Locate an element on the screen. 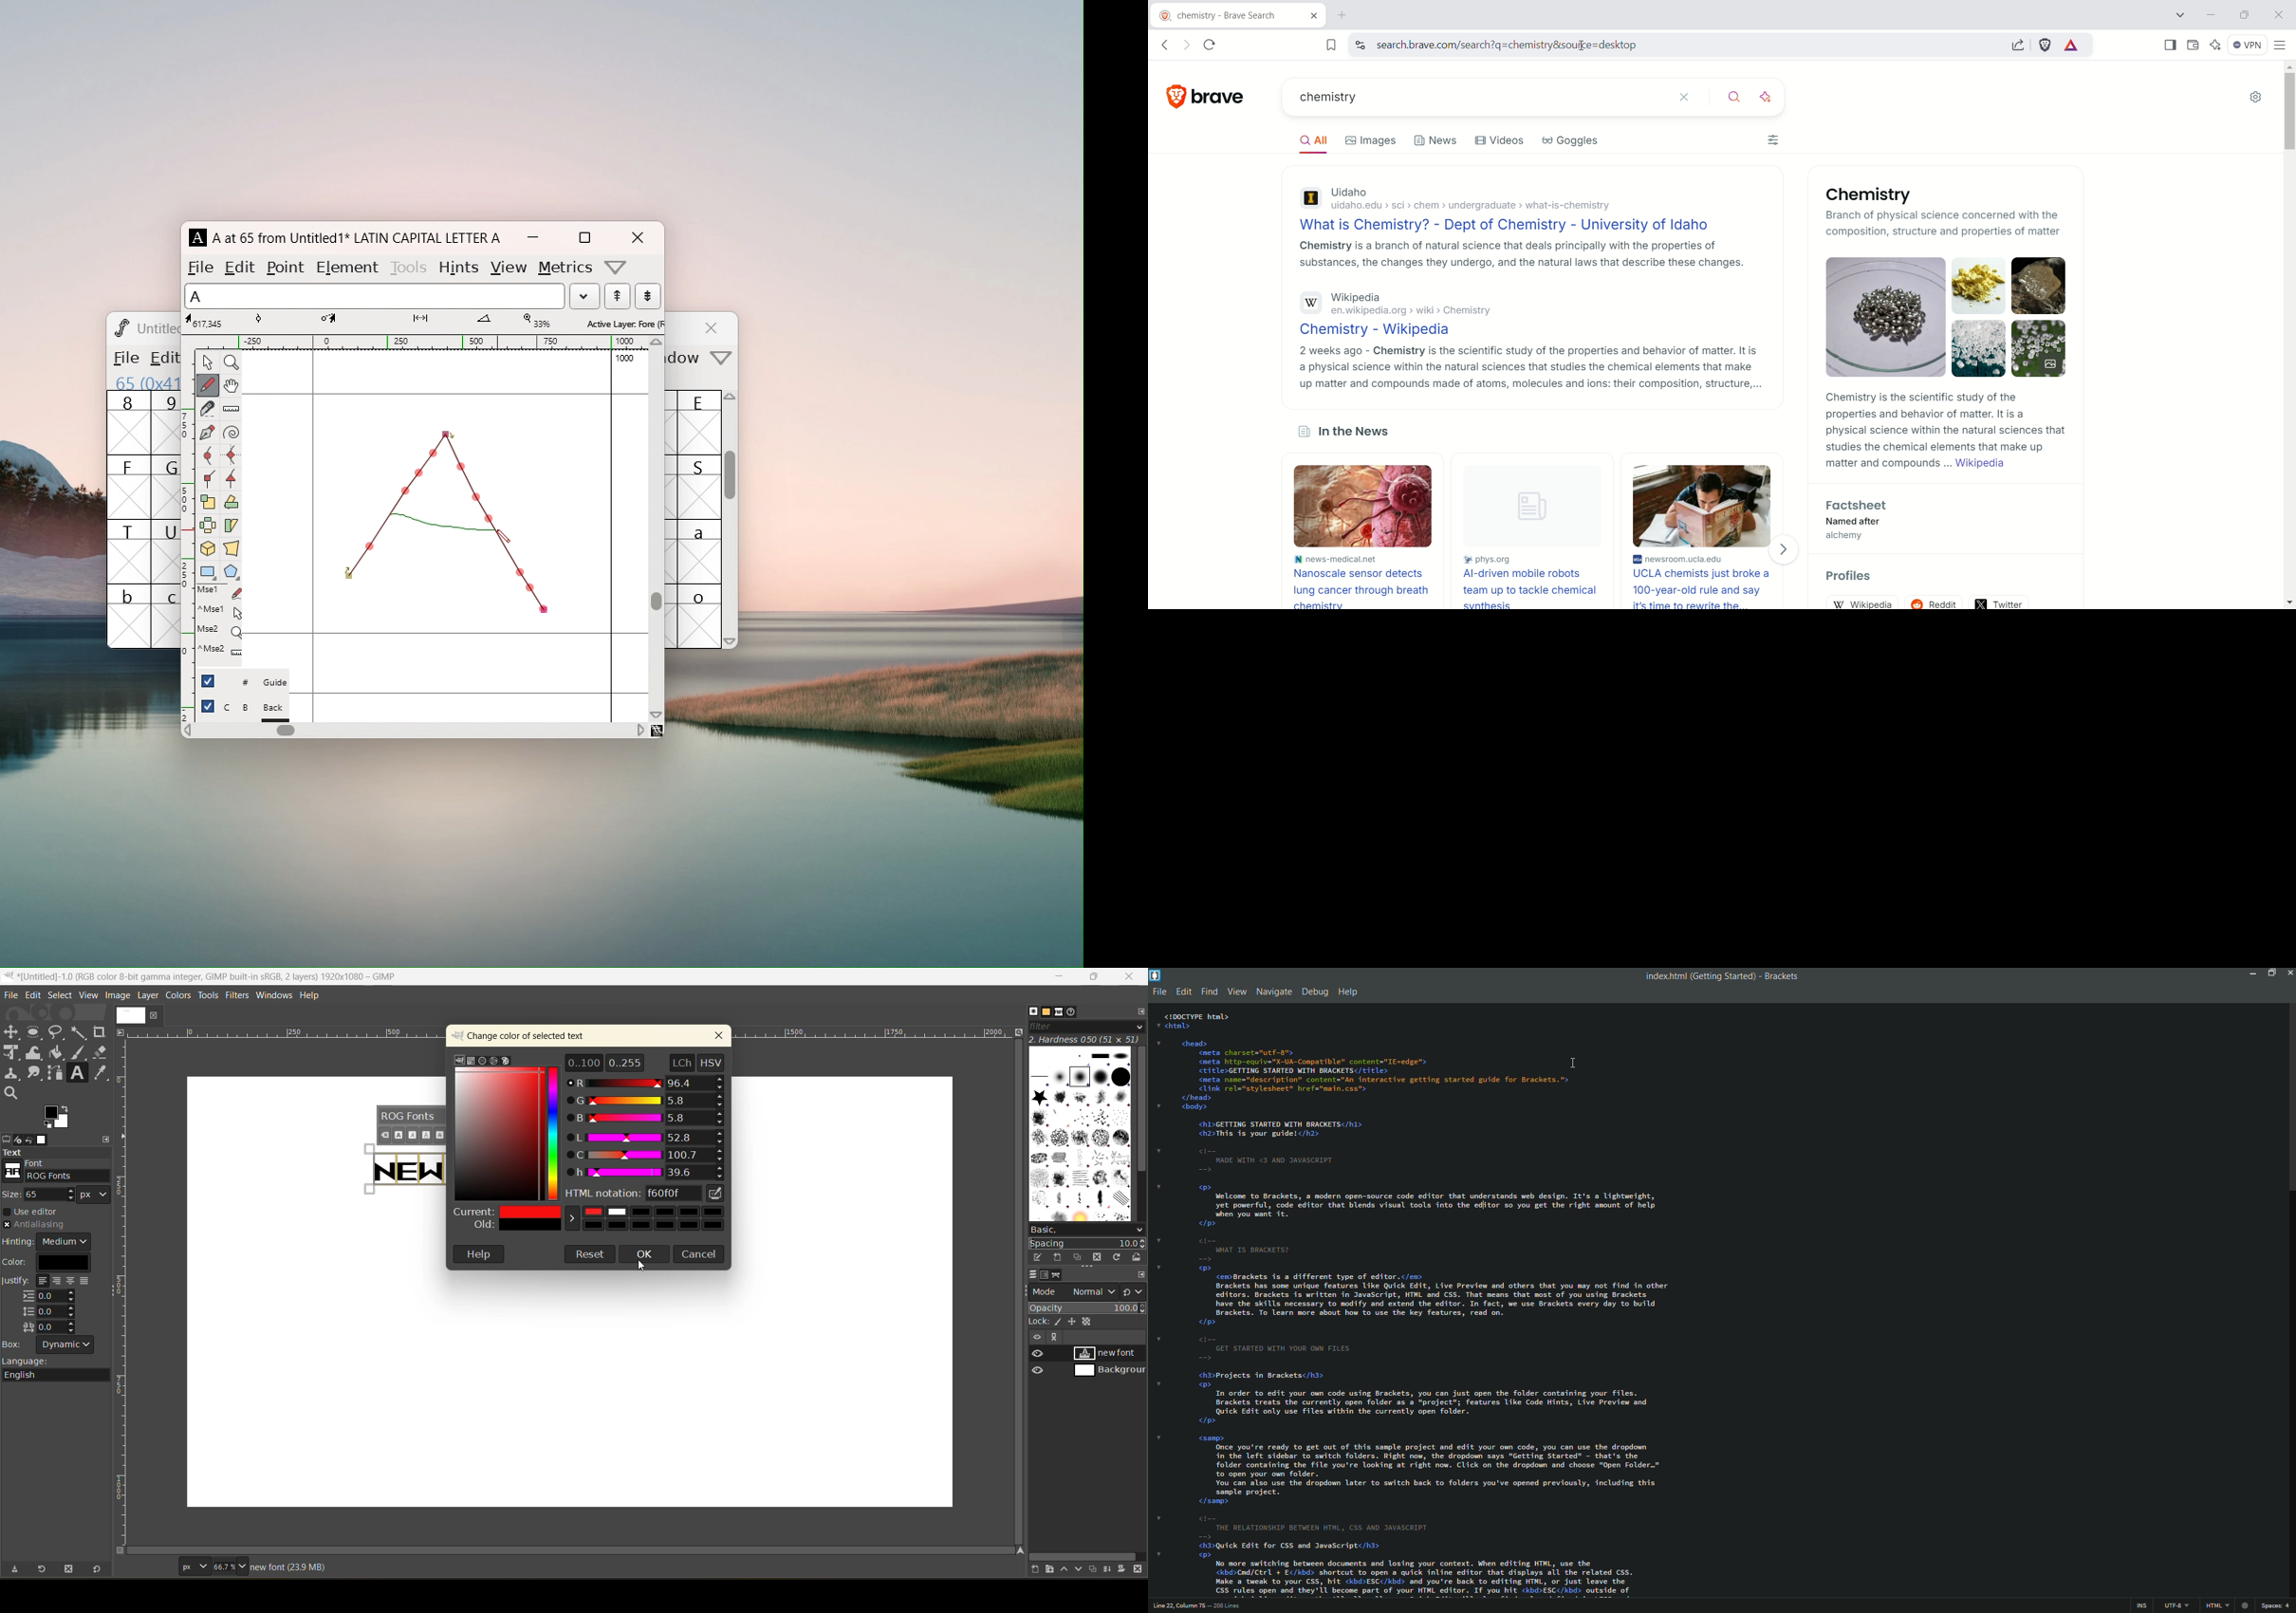 The width and height of the screenshot is (2296, 1624). bookmark is located at coordinates (1325, 45).